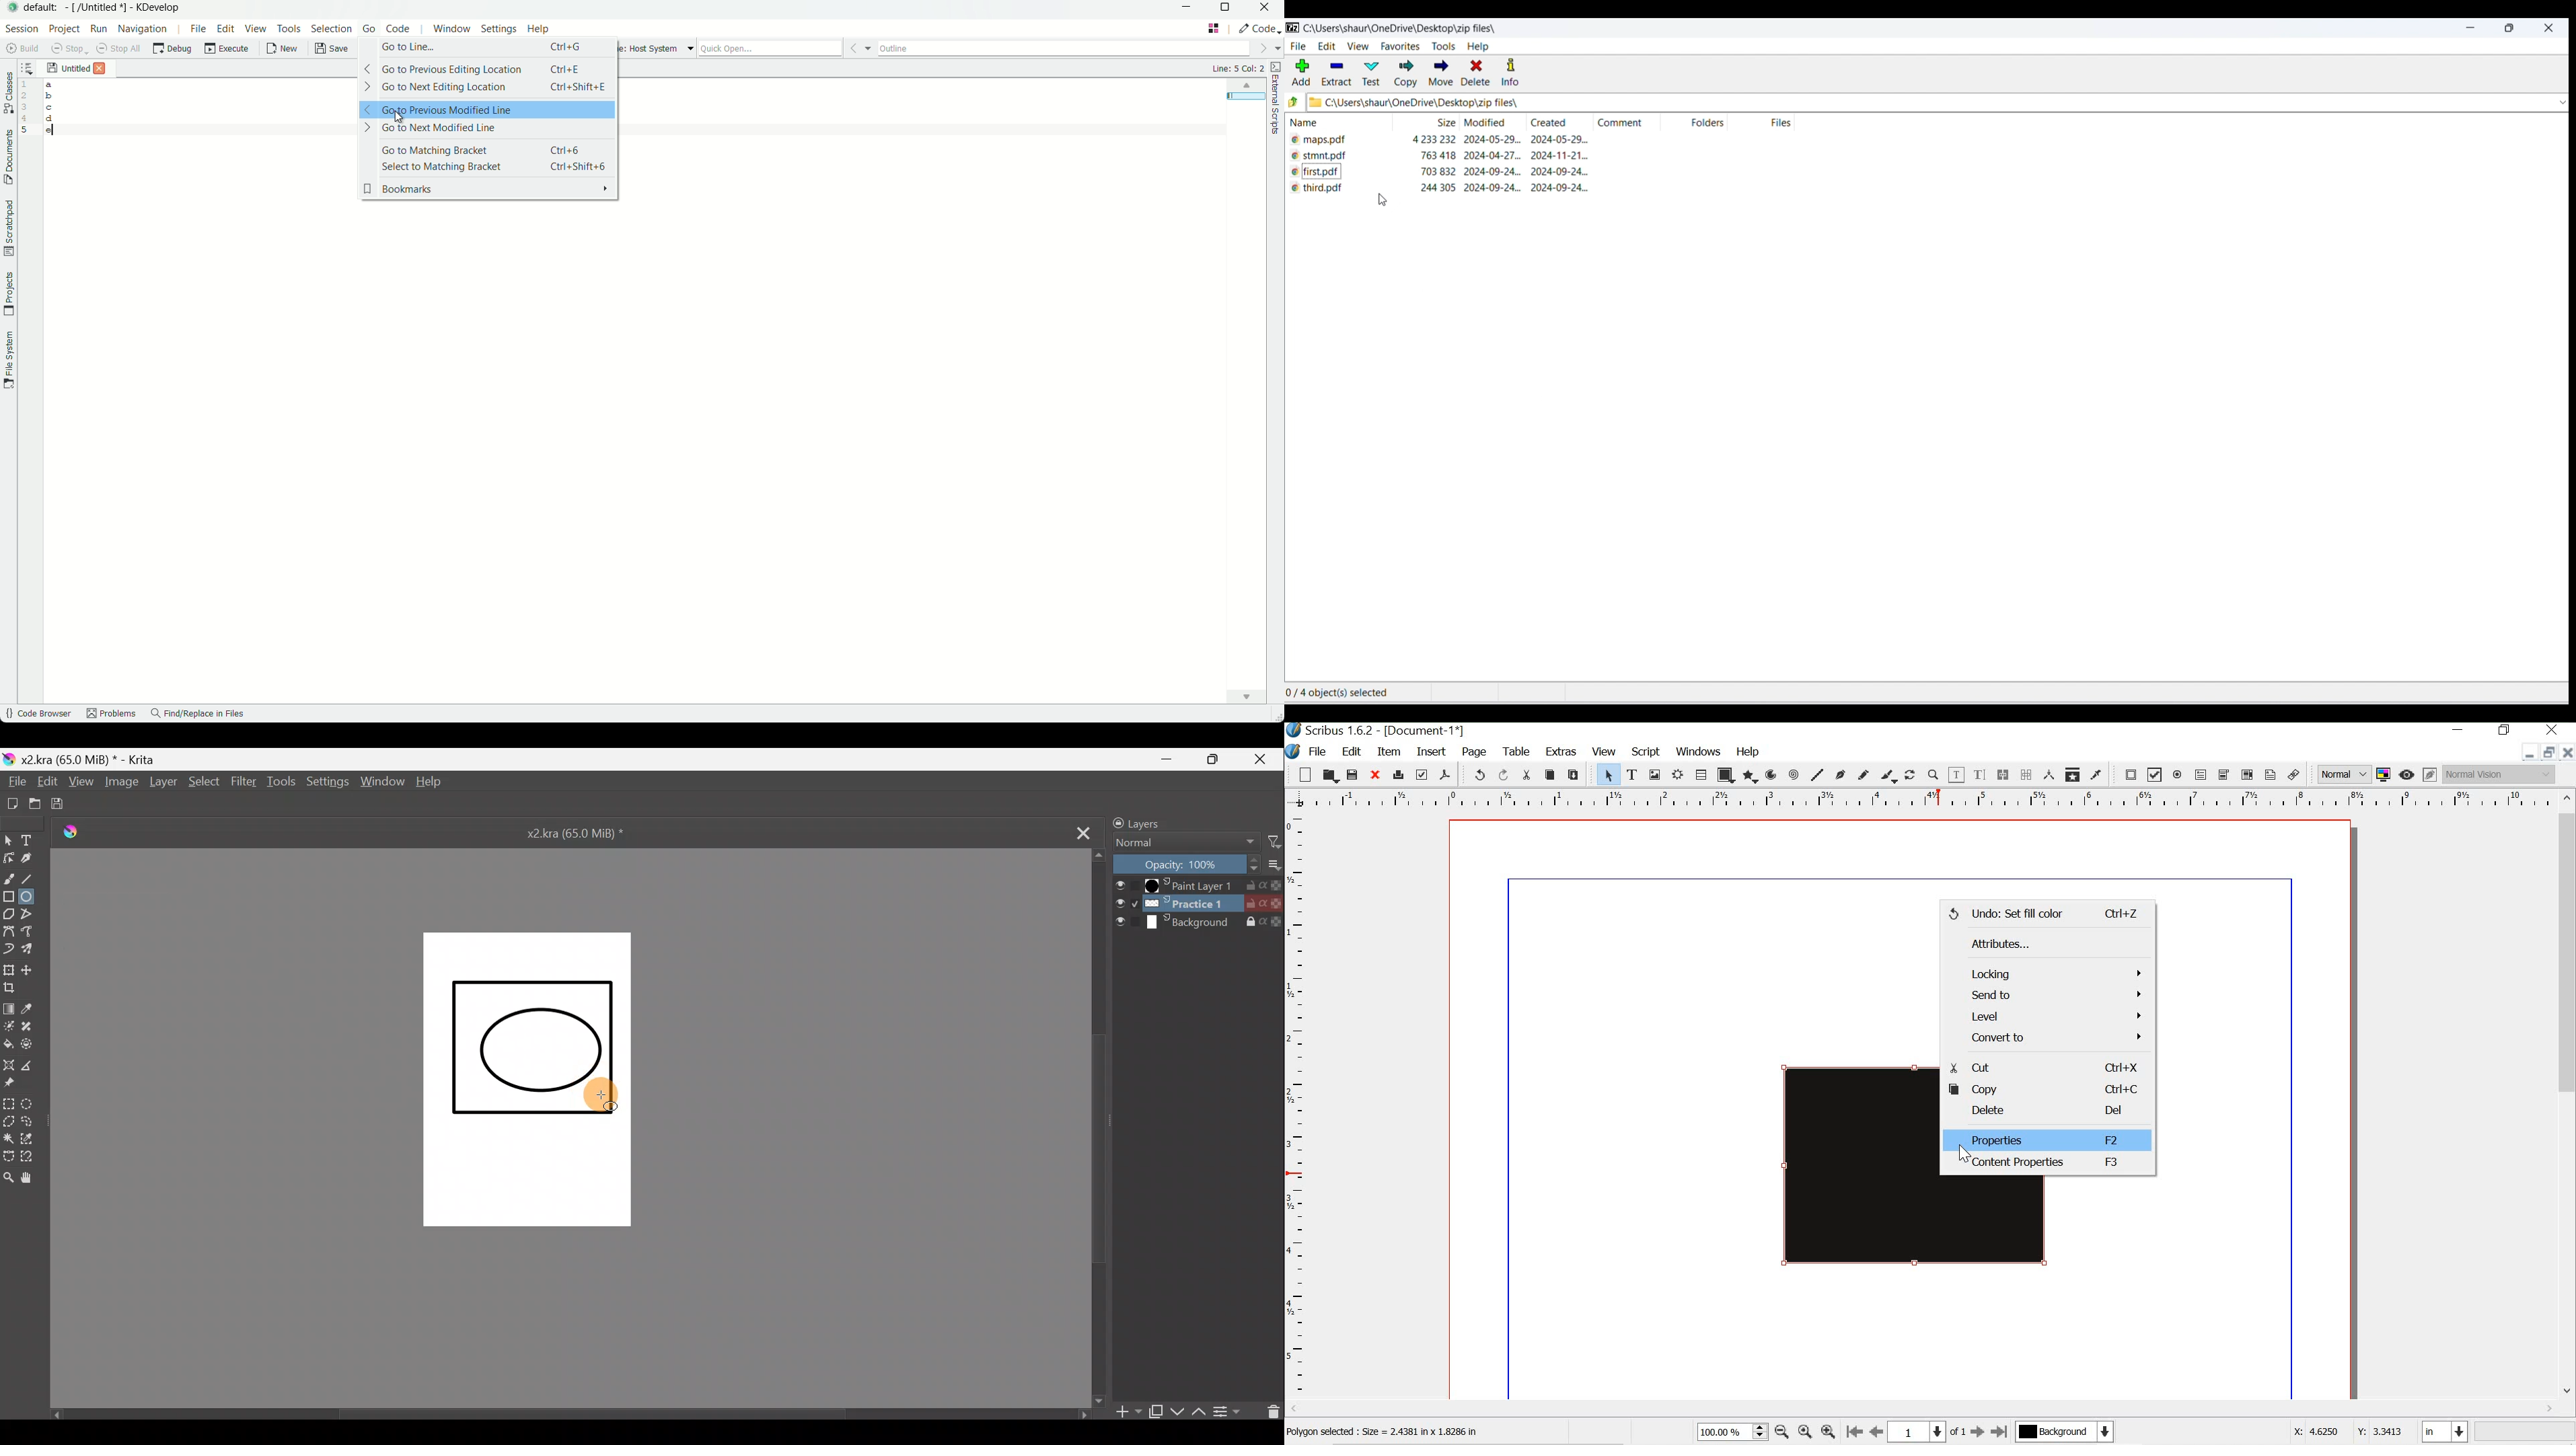 The image size is (2576, 1456). What do you see at coordinates (80, 832) in the screenshot?
I see `Logo` at bounding box center [80, 832].